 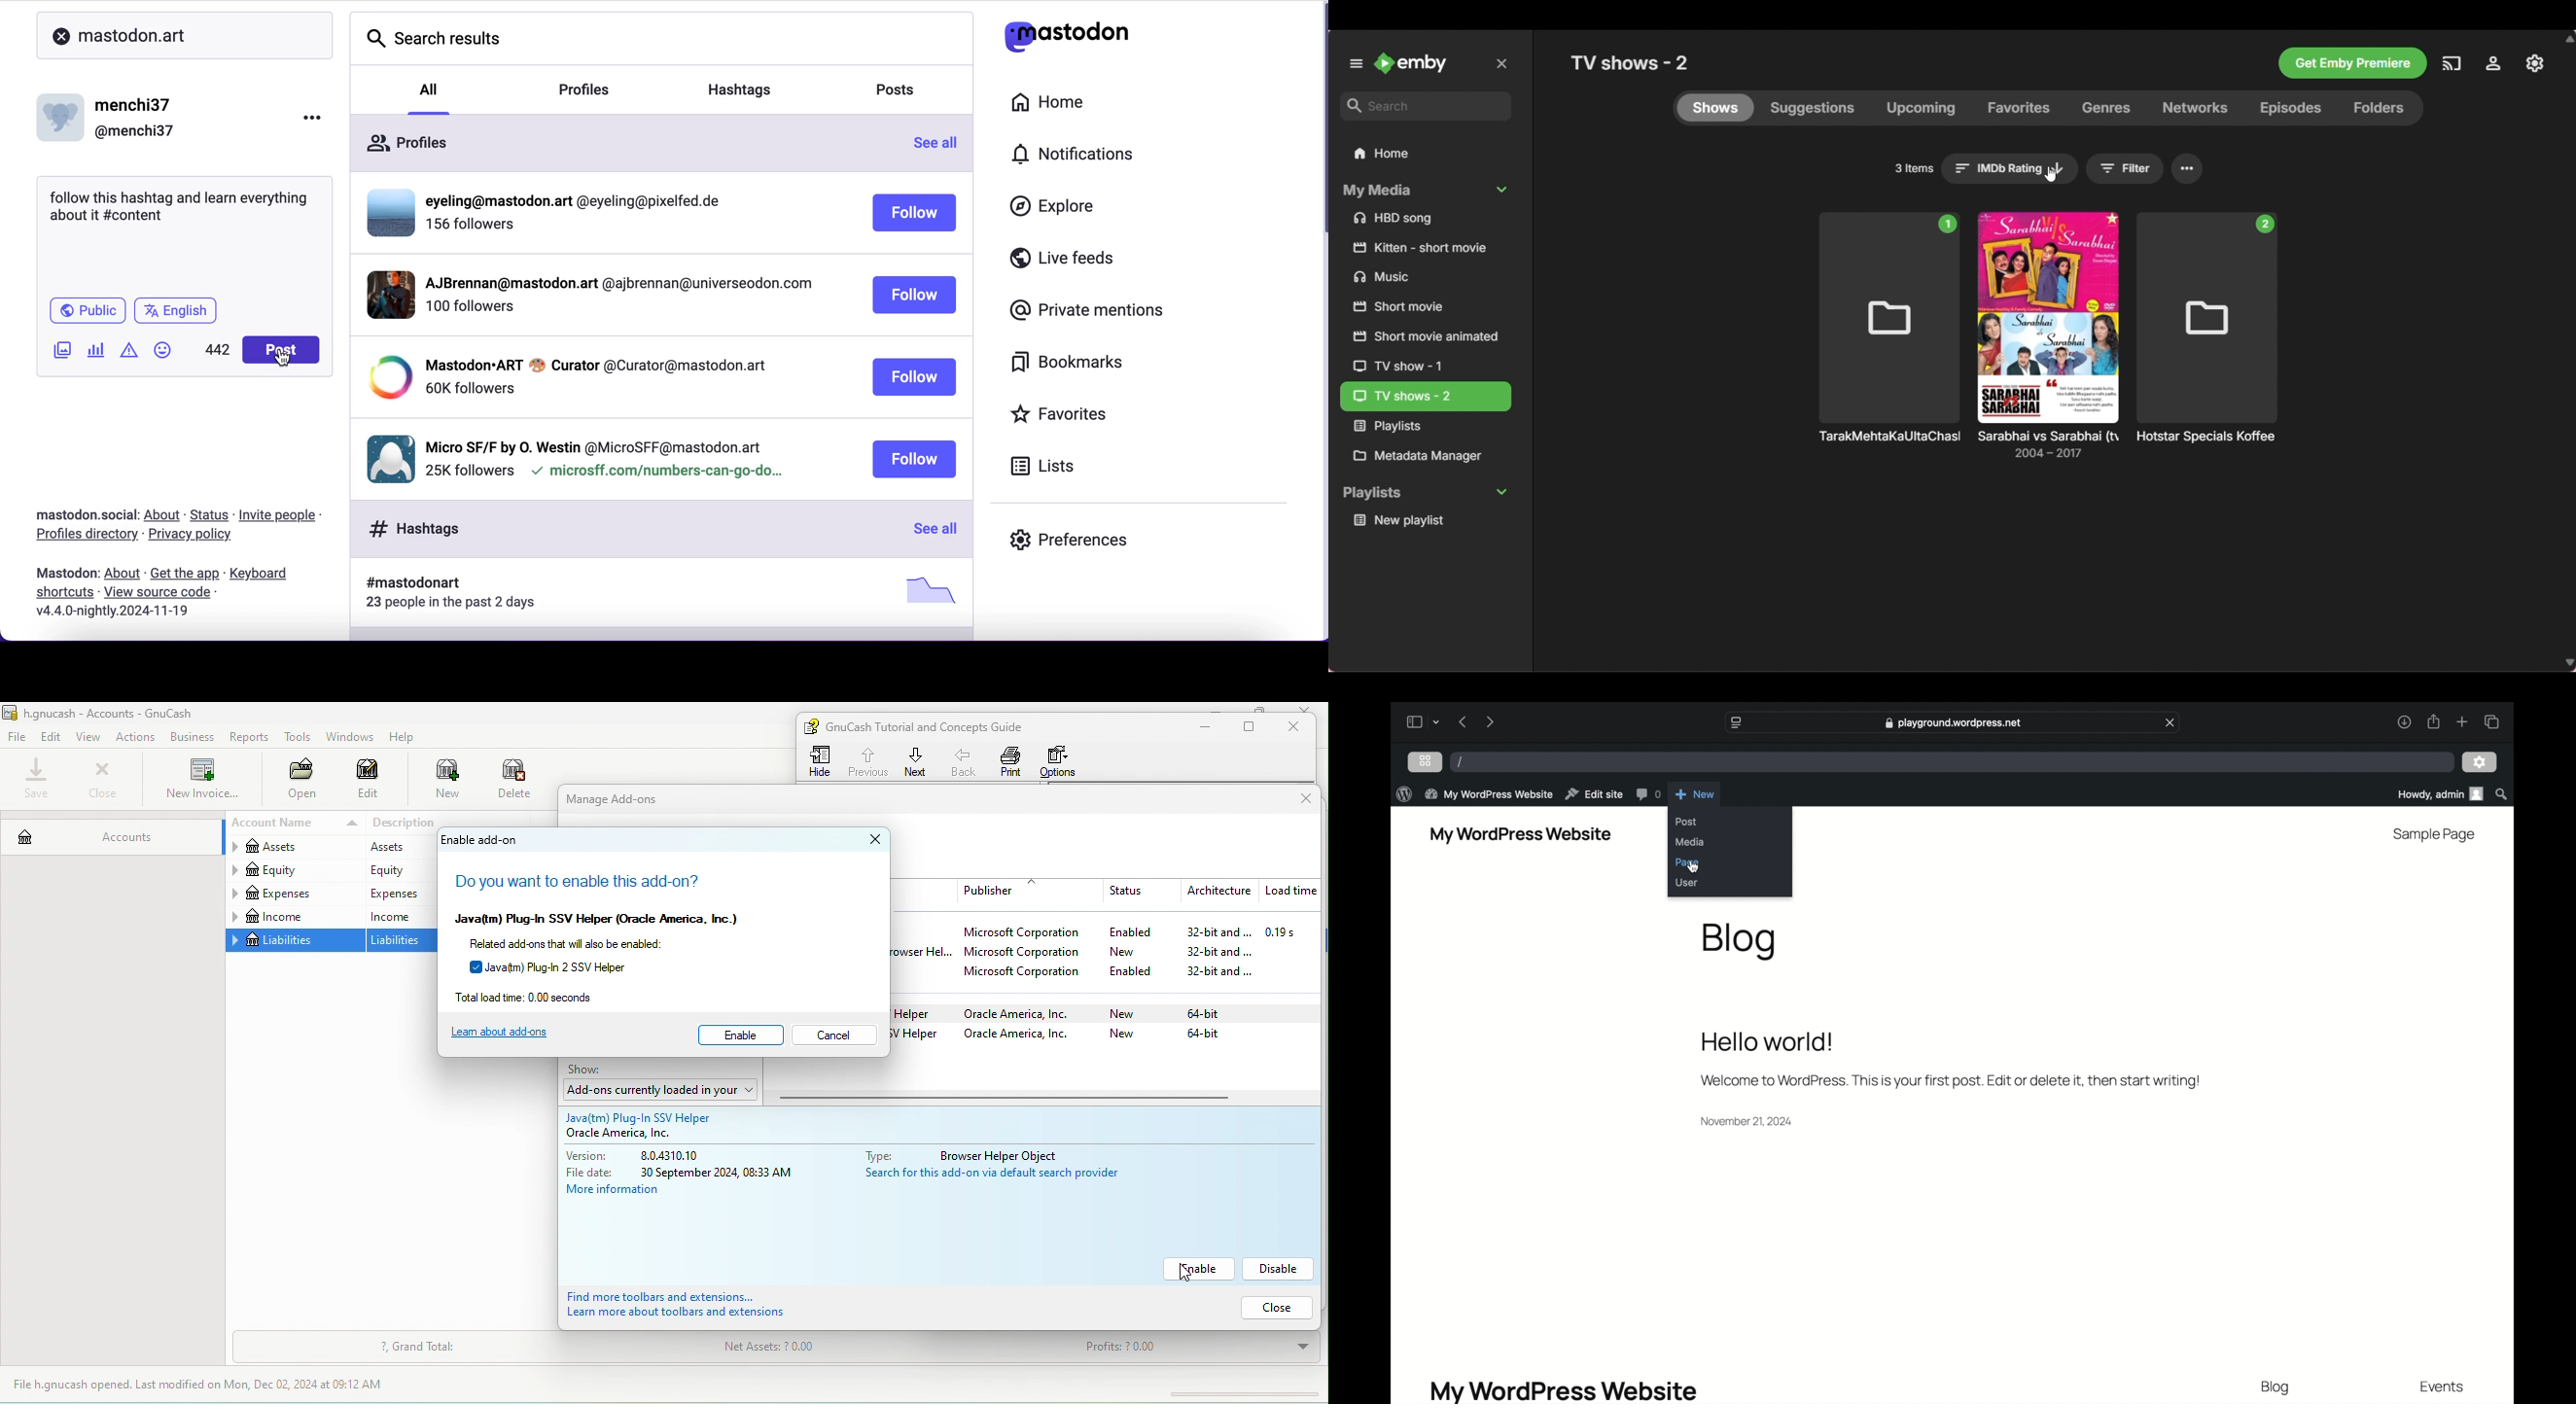 What do you see at coordinates (280, 350) in the screenshot?
I see `post` at bounding box center [280, 350].